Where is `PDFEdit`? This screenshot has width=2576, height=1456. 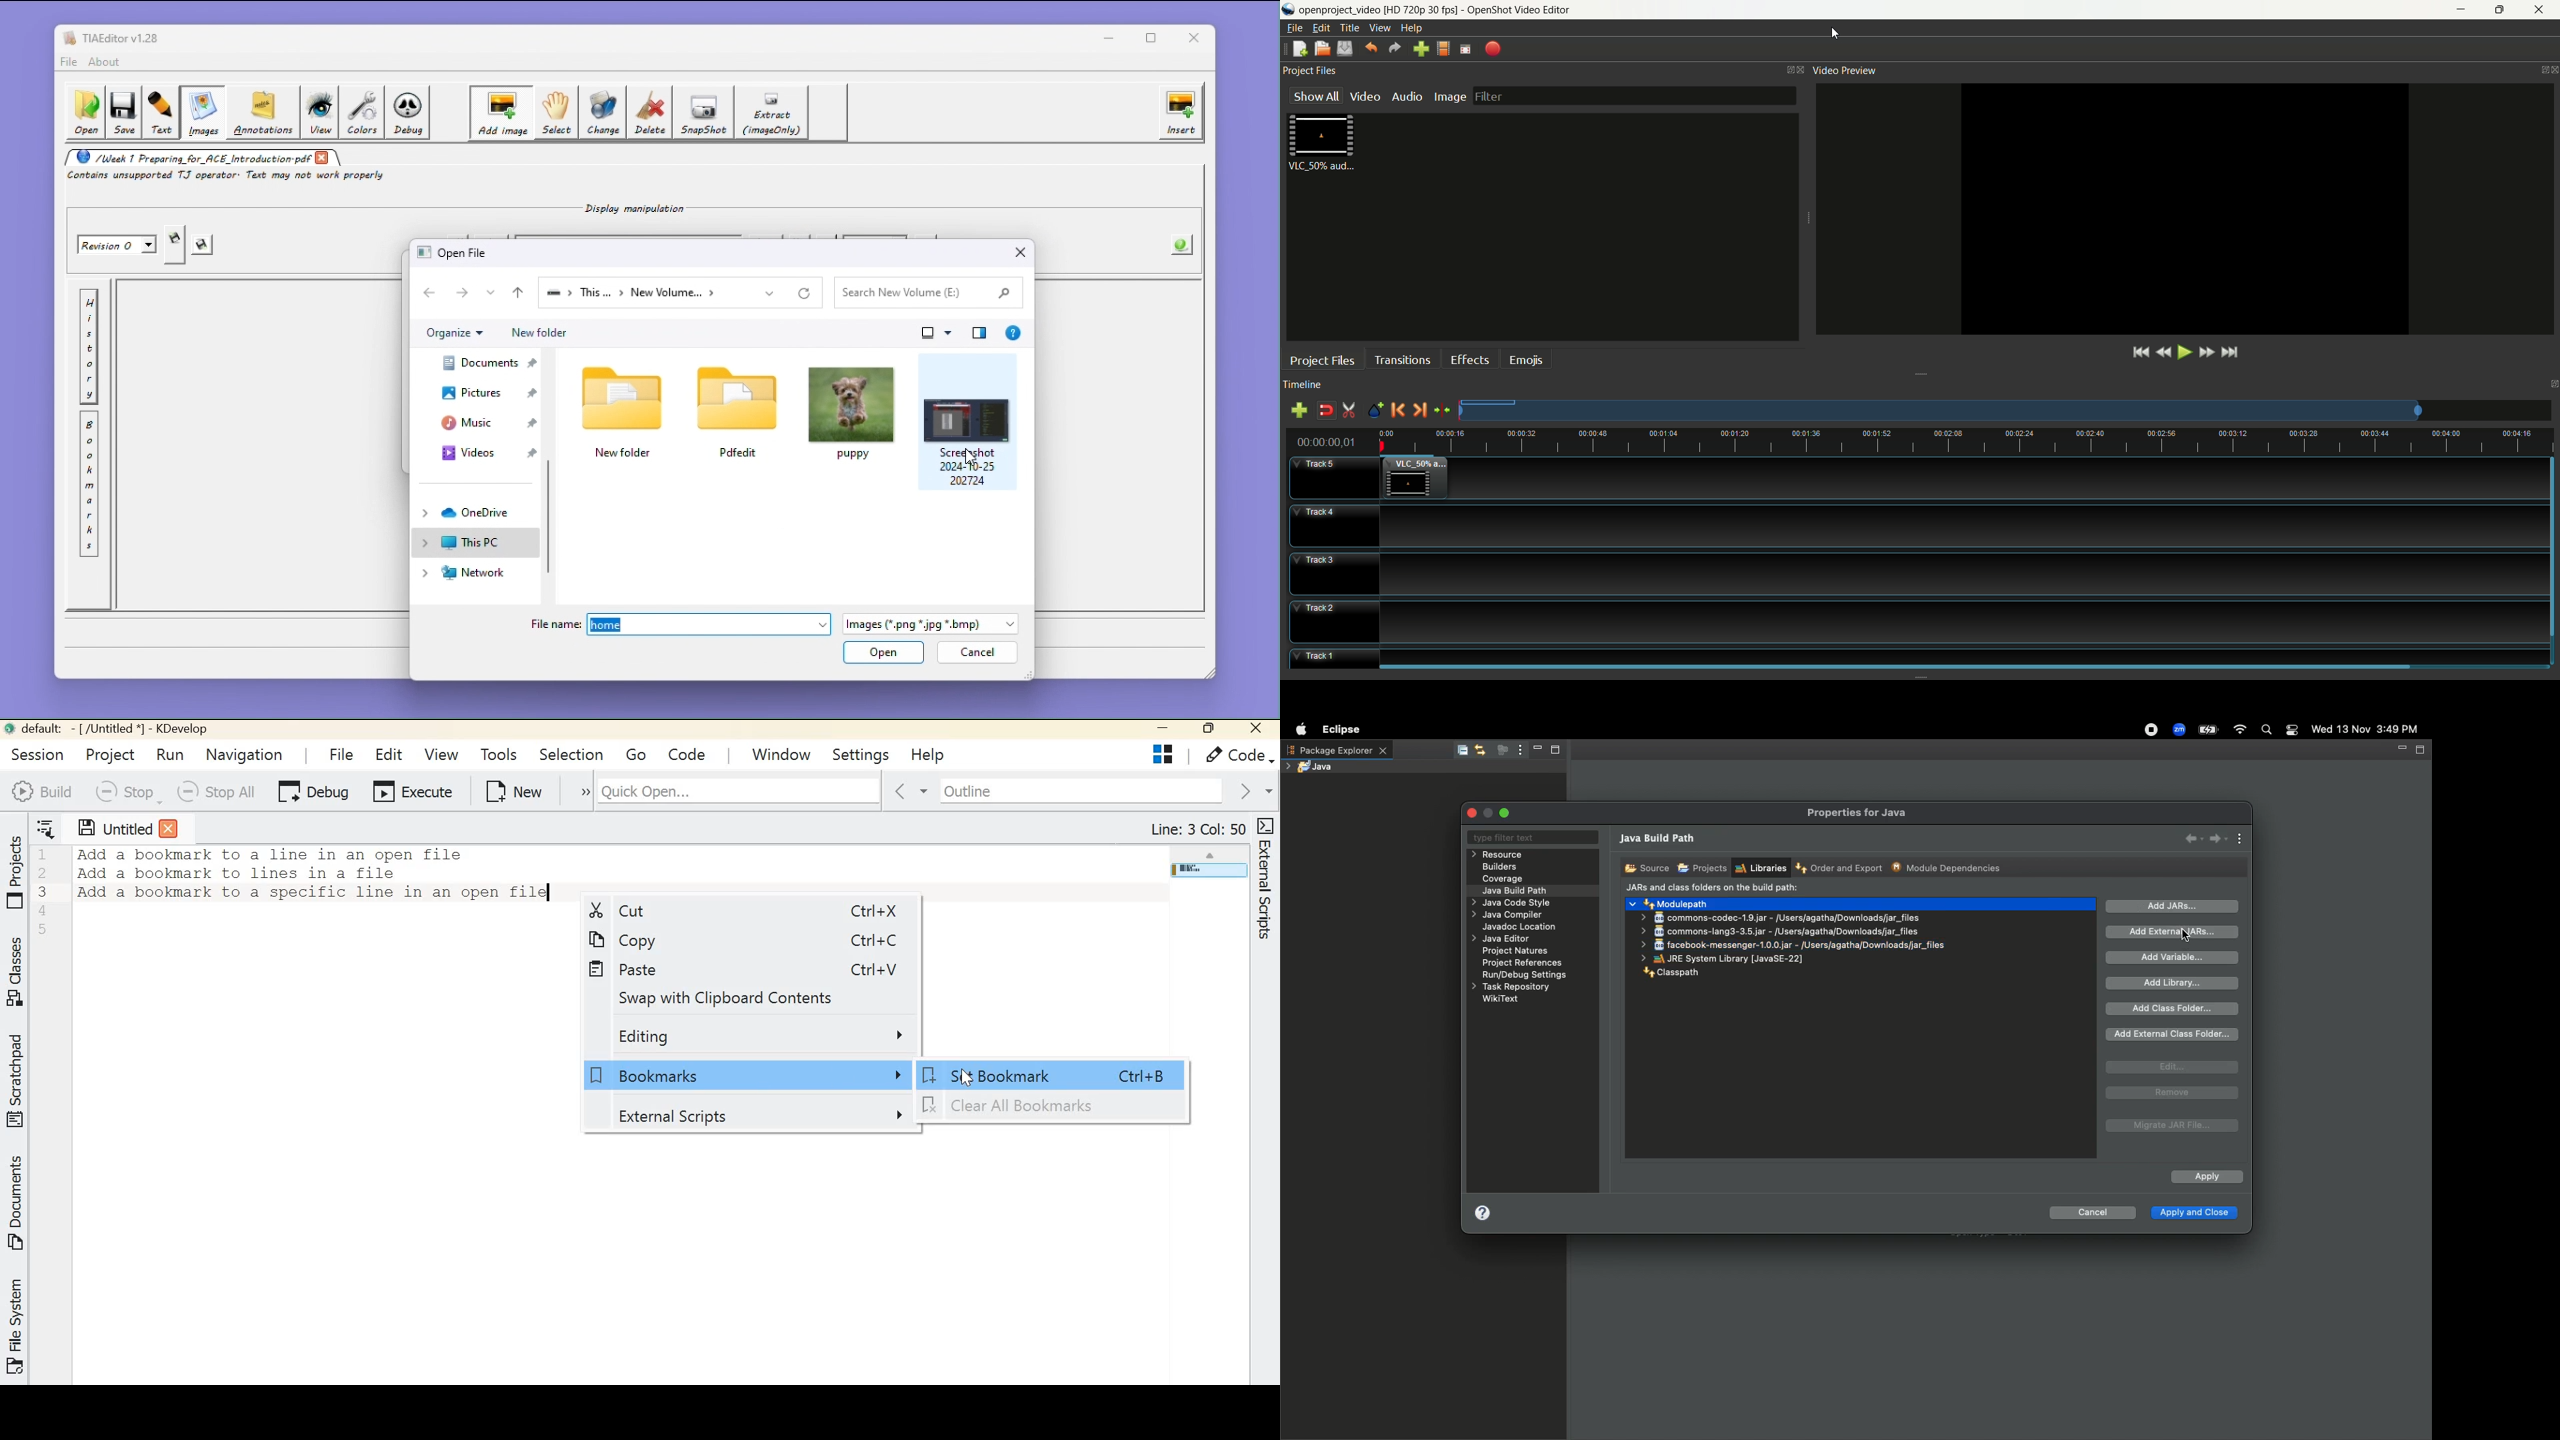
PDFEdit is located at coordinates (737, 411).